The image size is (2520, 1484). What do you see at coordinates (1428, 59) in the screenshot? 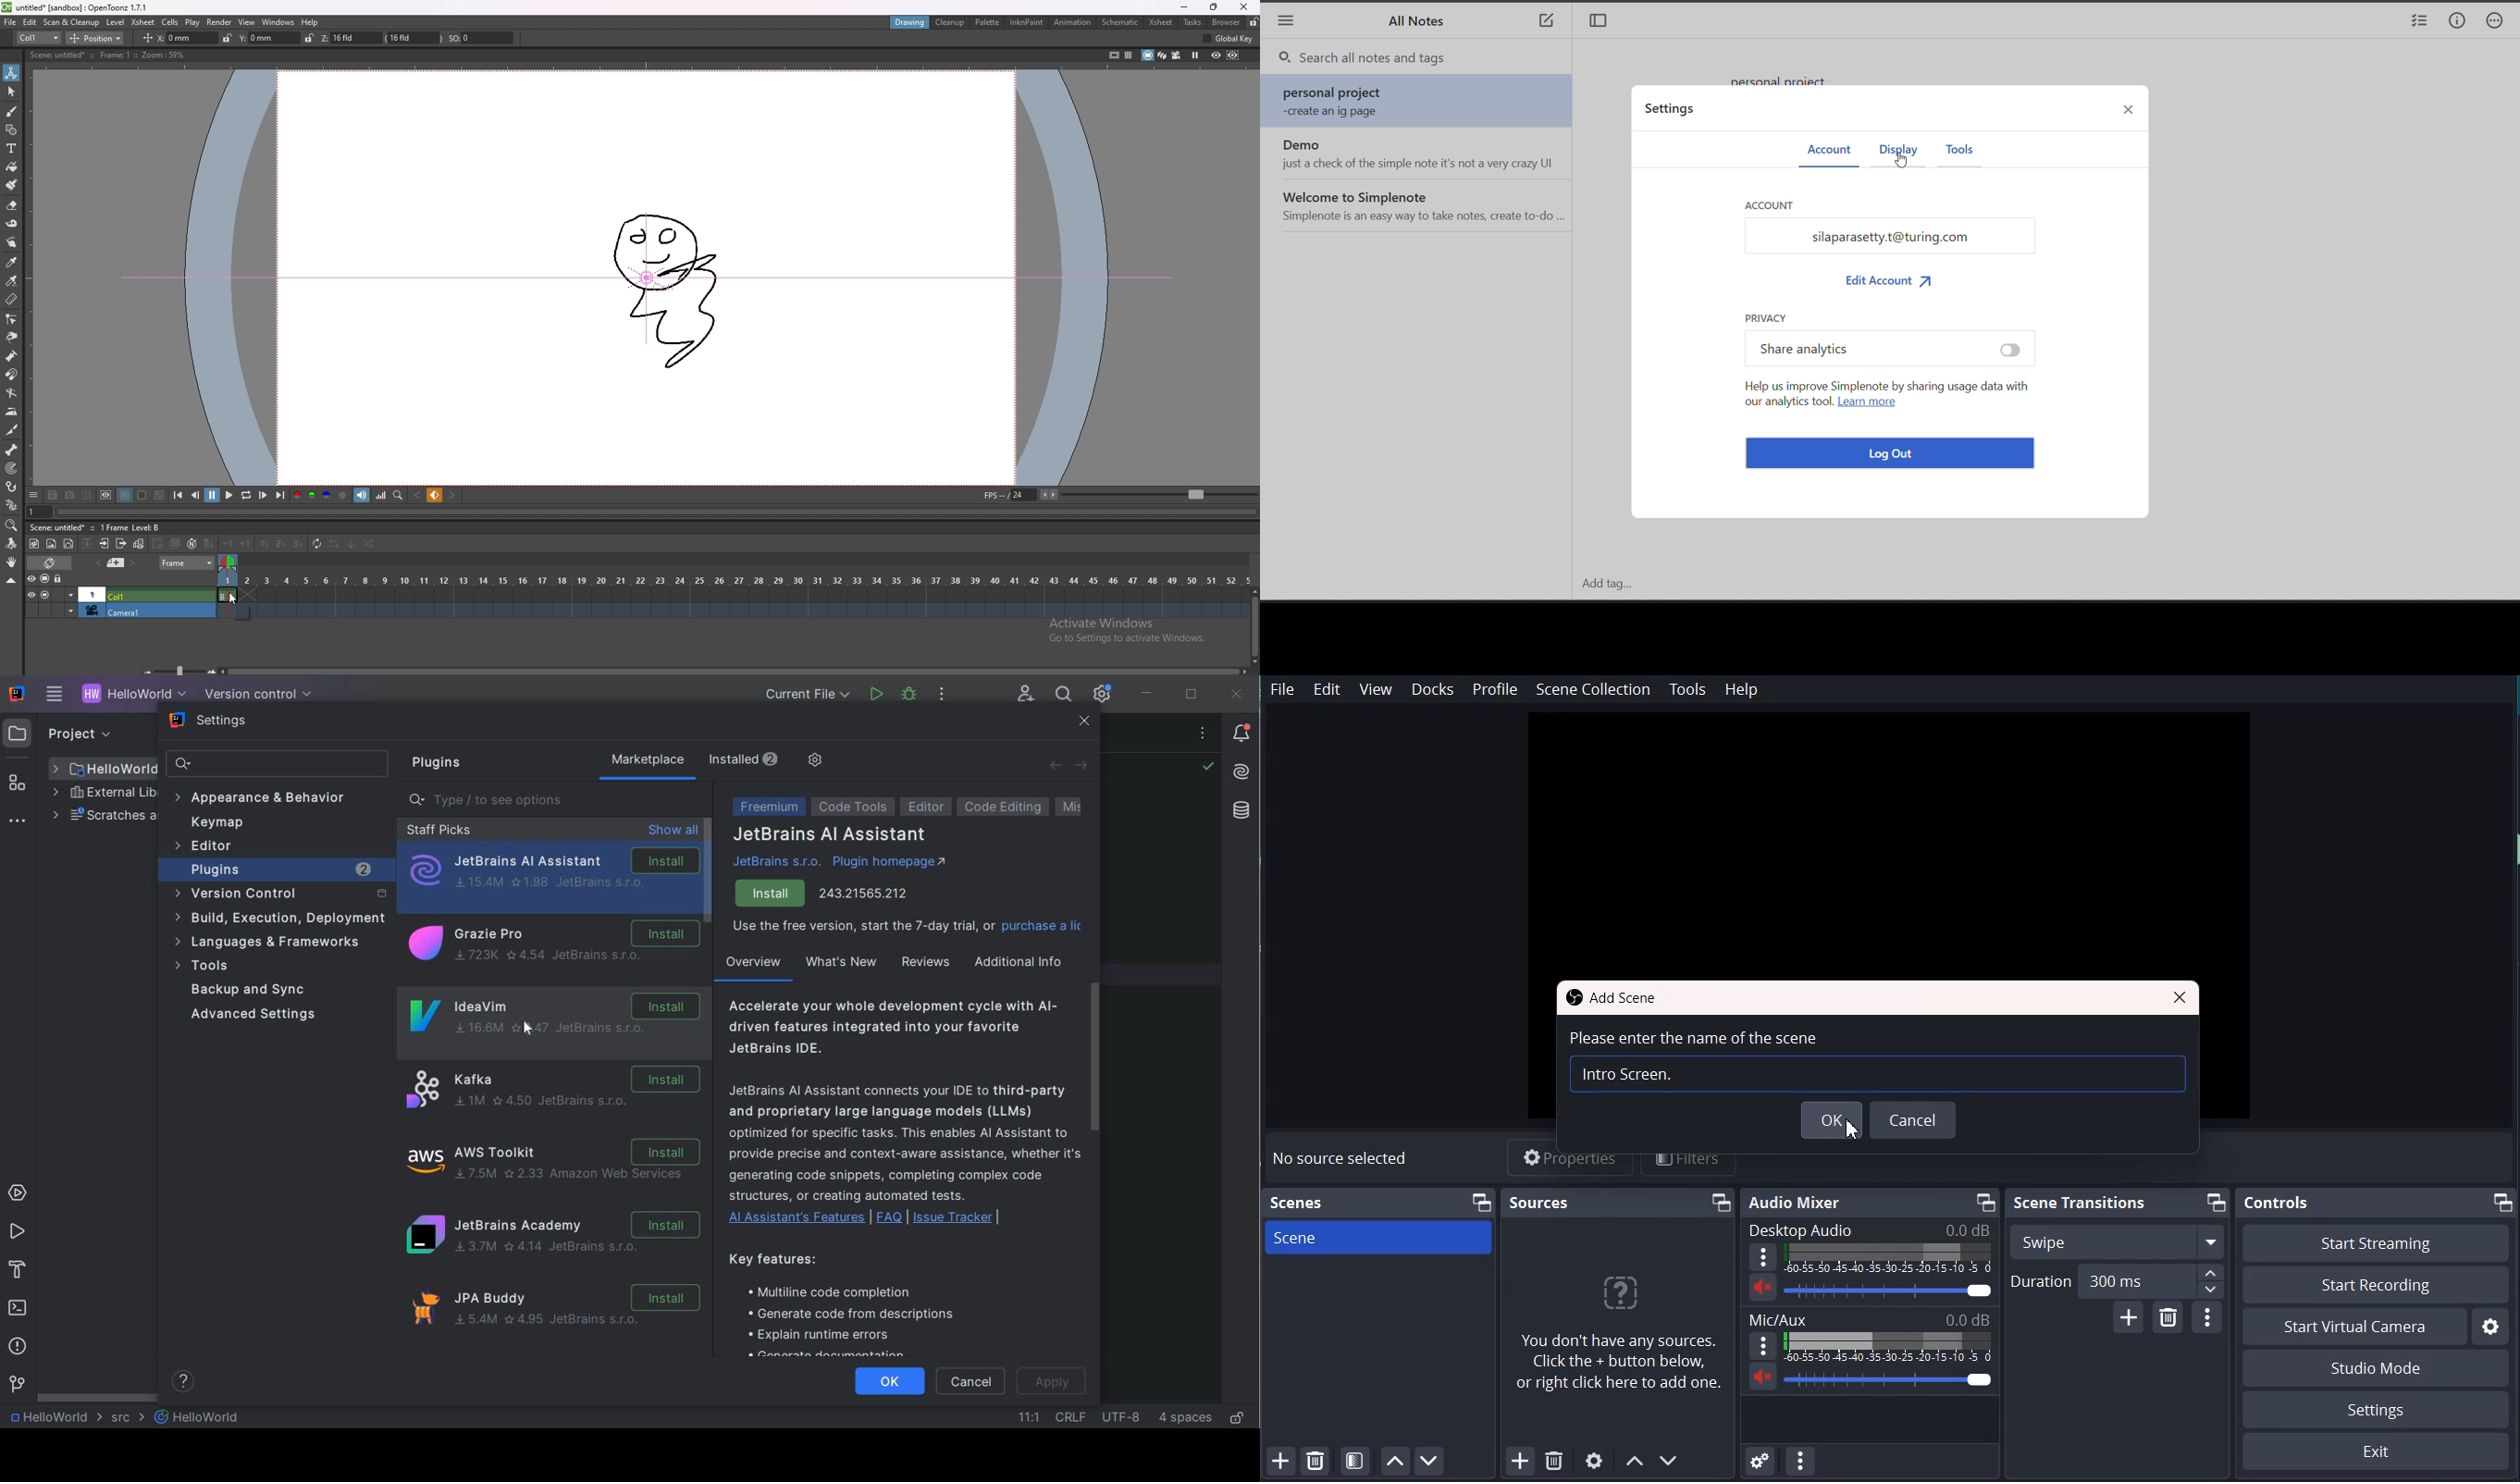
I see `search all notes and tags` at bounding box center [1428, 59].